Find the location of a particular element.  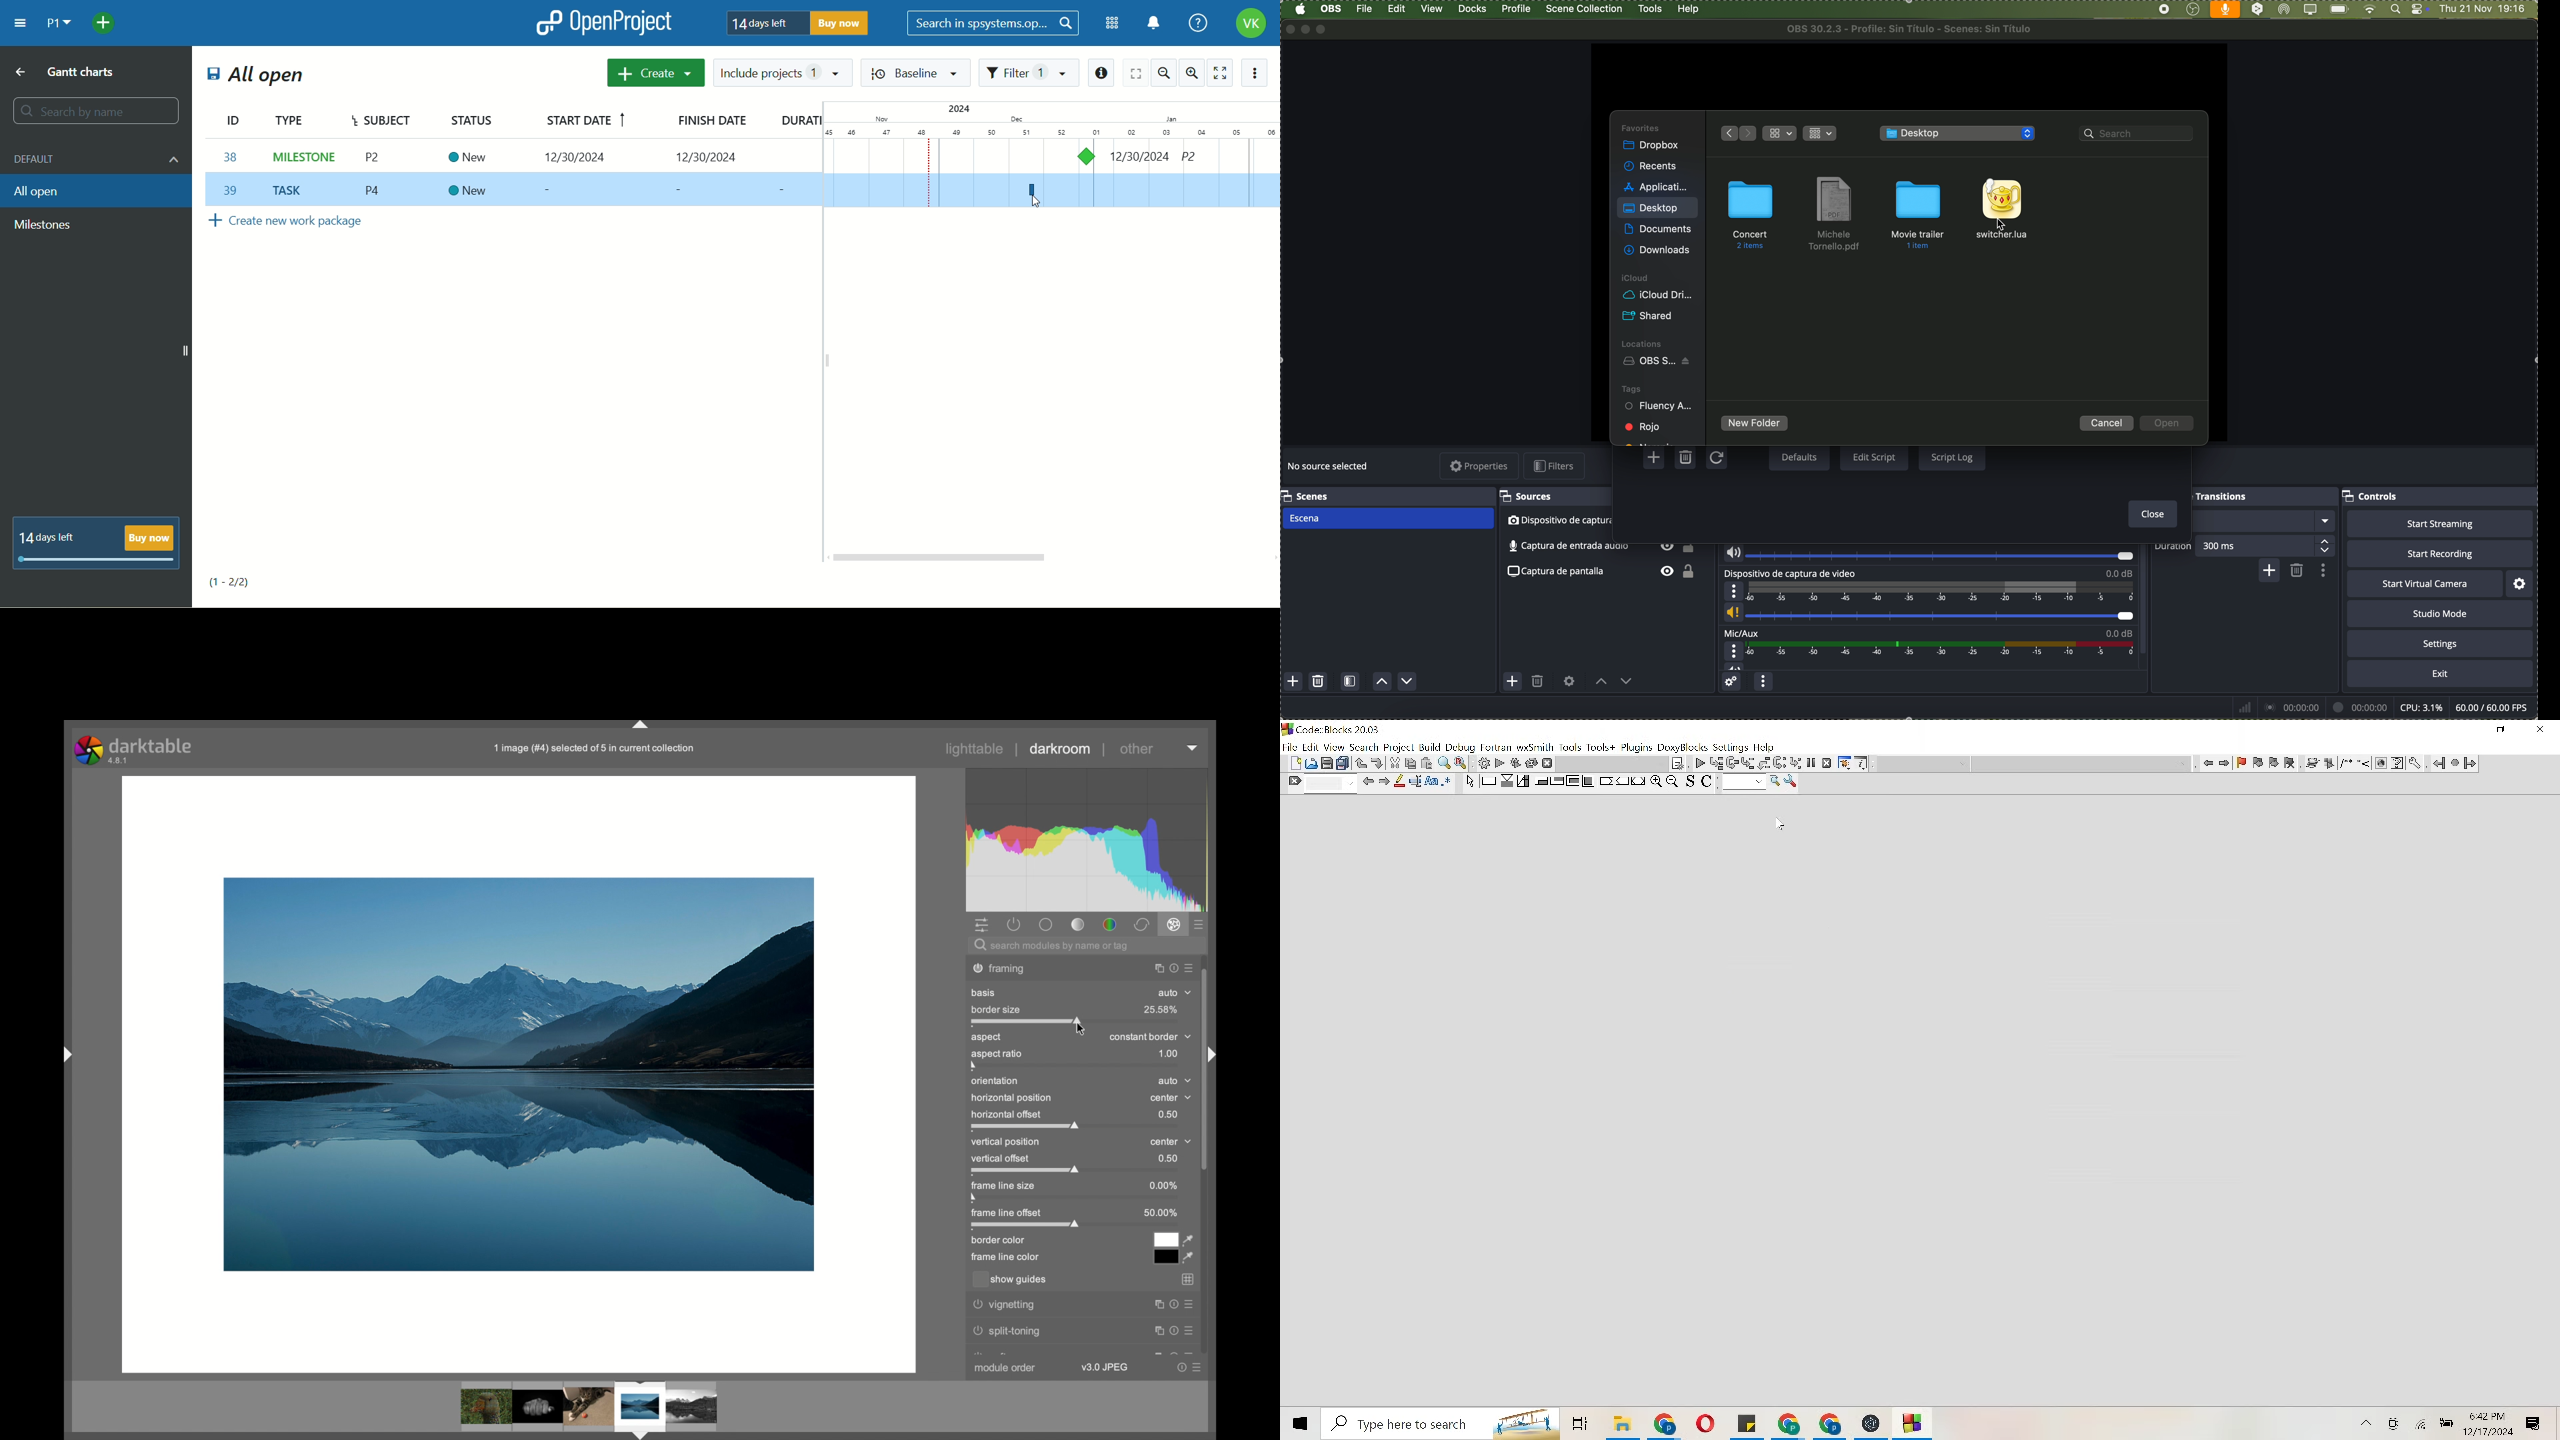

flag item is located at coordinates (2266, 763).